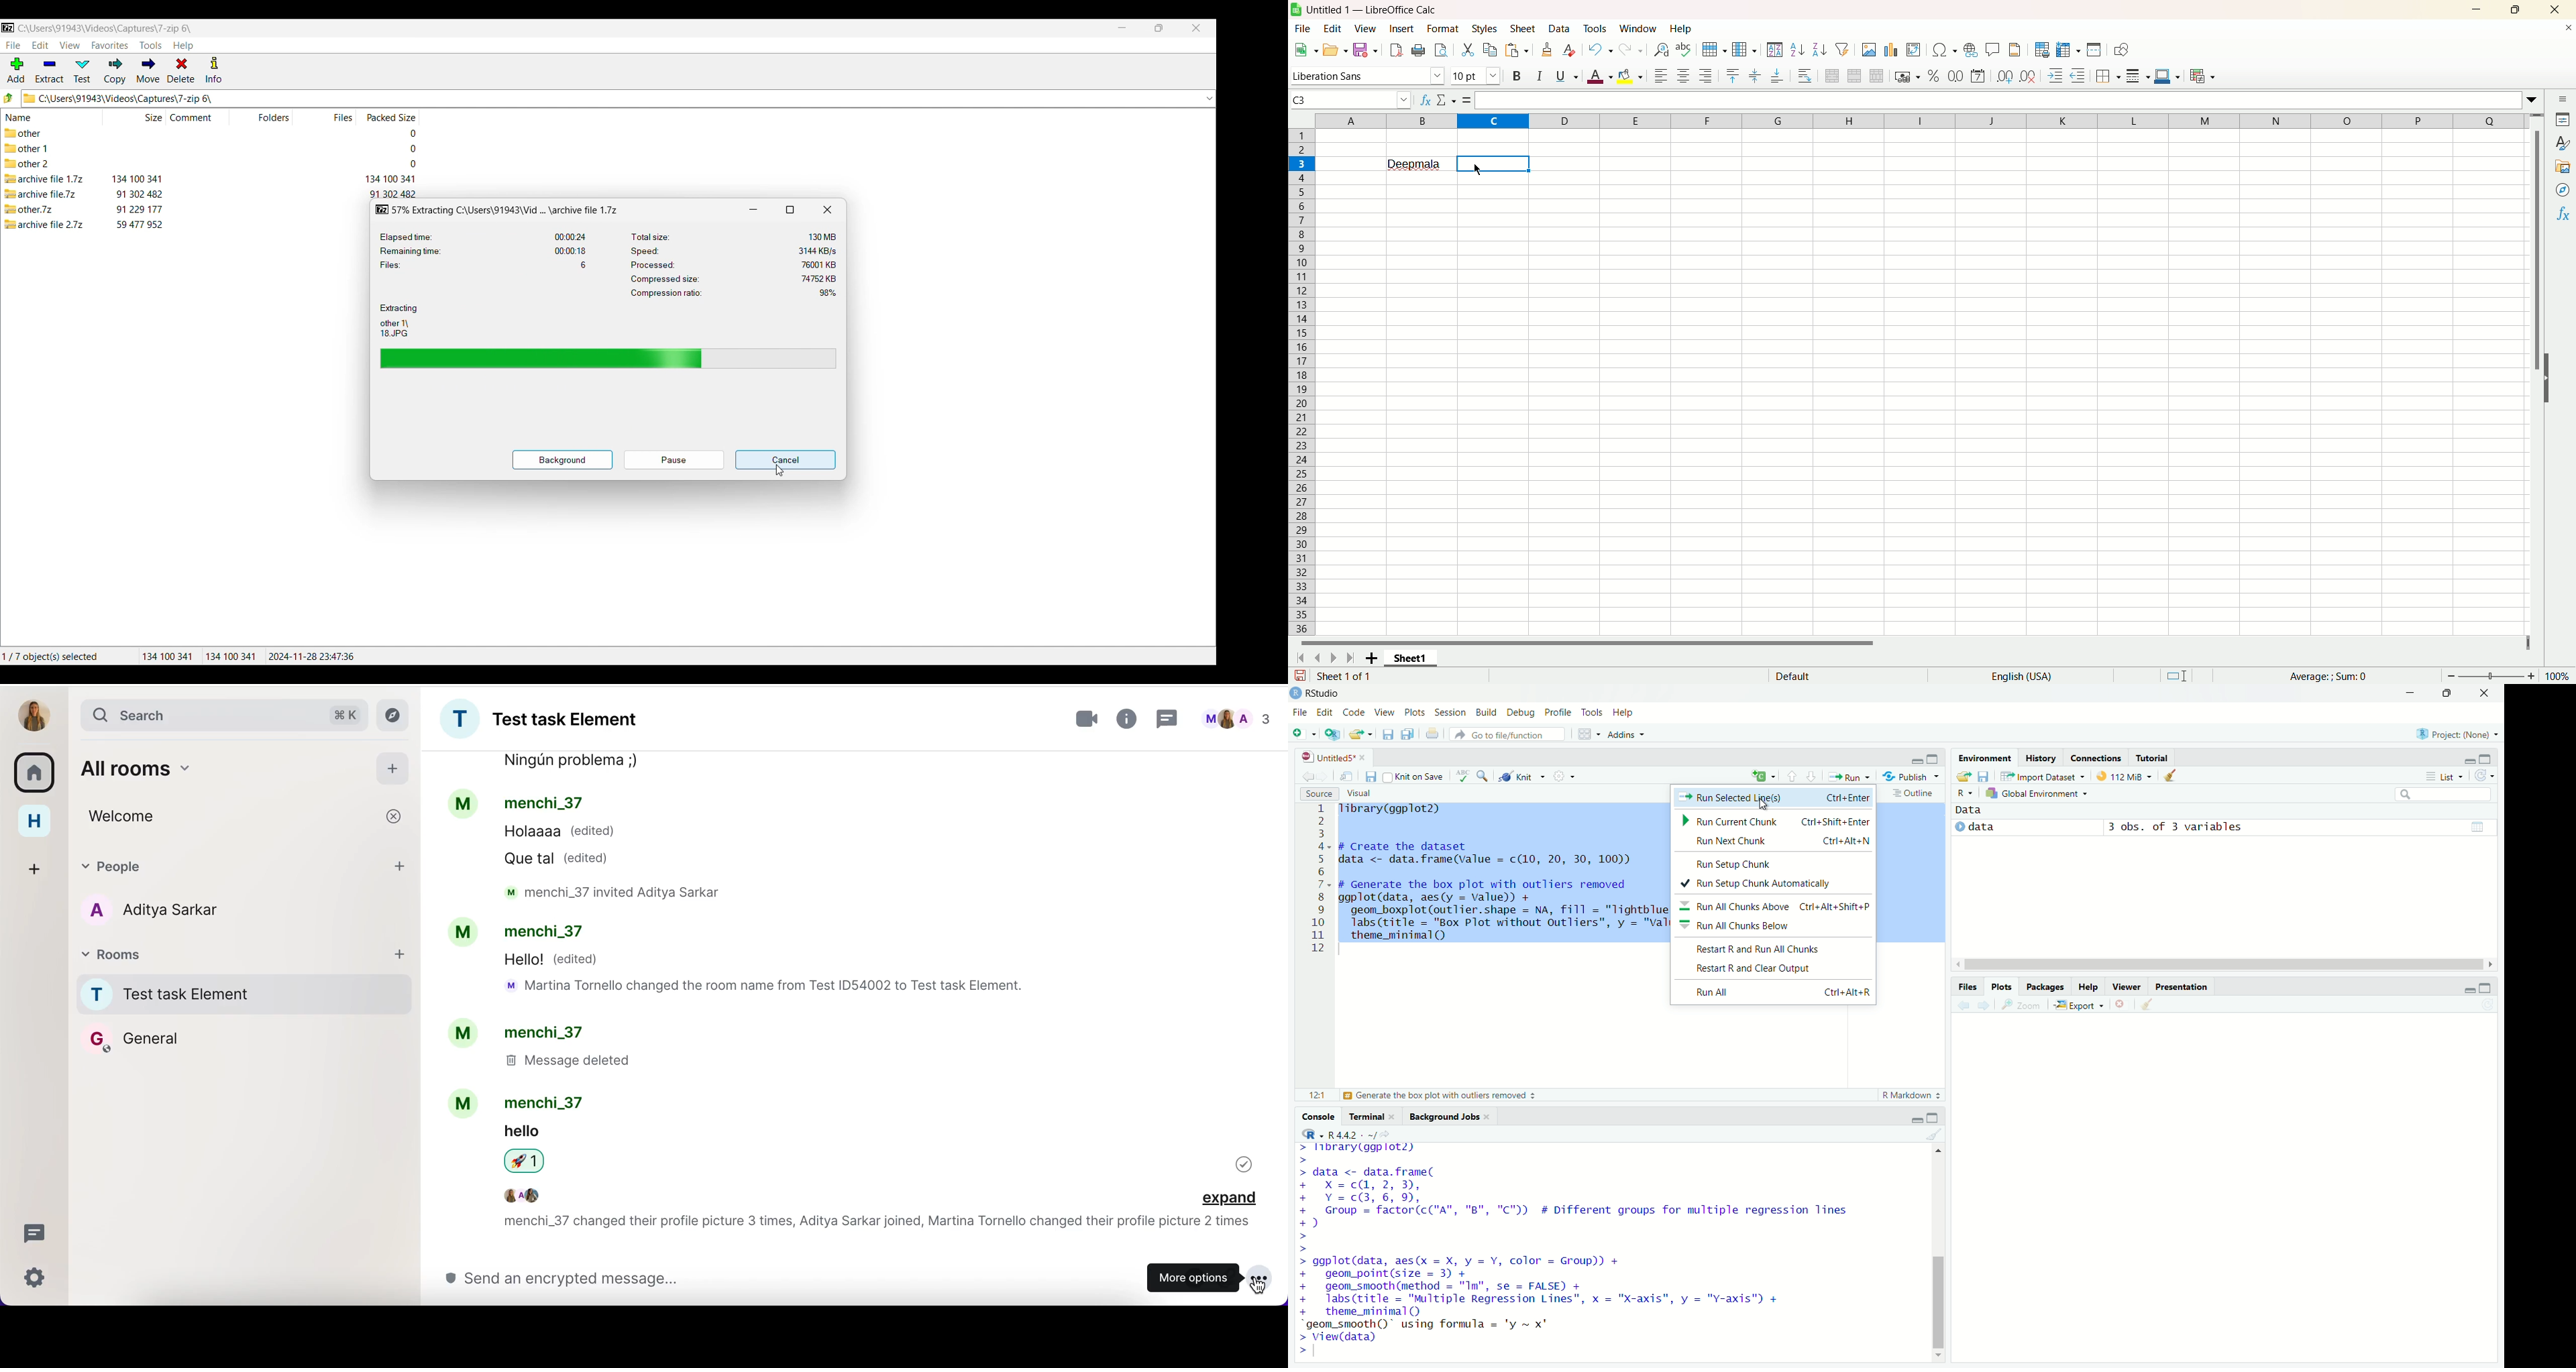 Image resolution: width=2576 pixels, height=1372 pixels. I want to click on Deepmala, so click(1415, 163).